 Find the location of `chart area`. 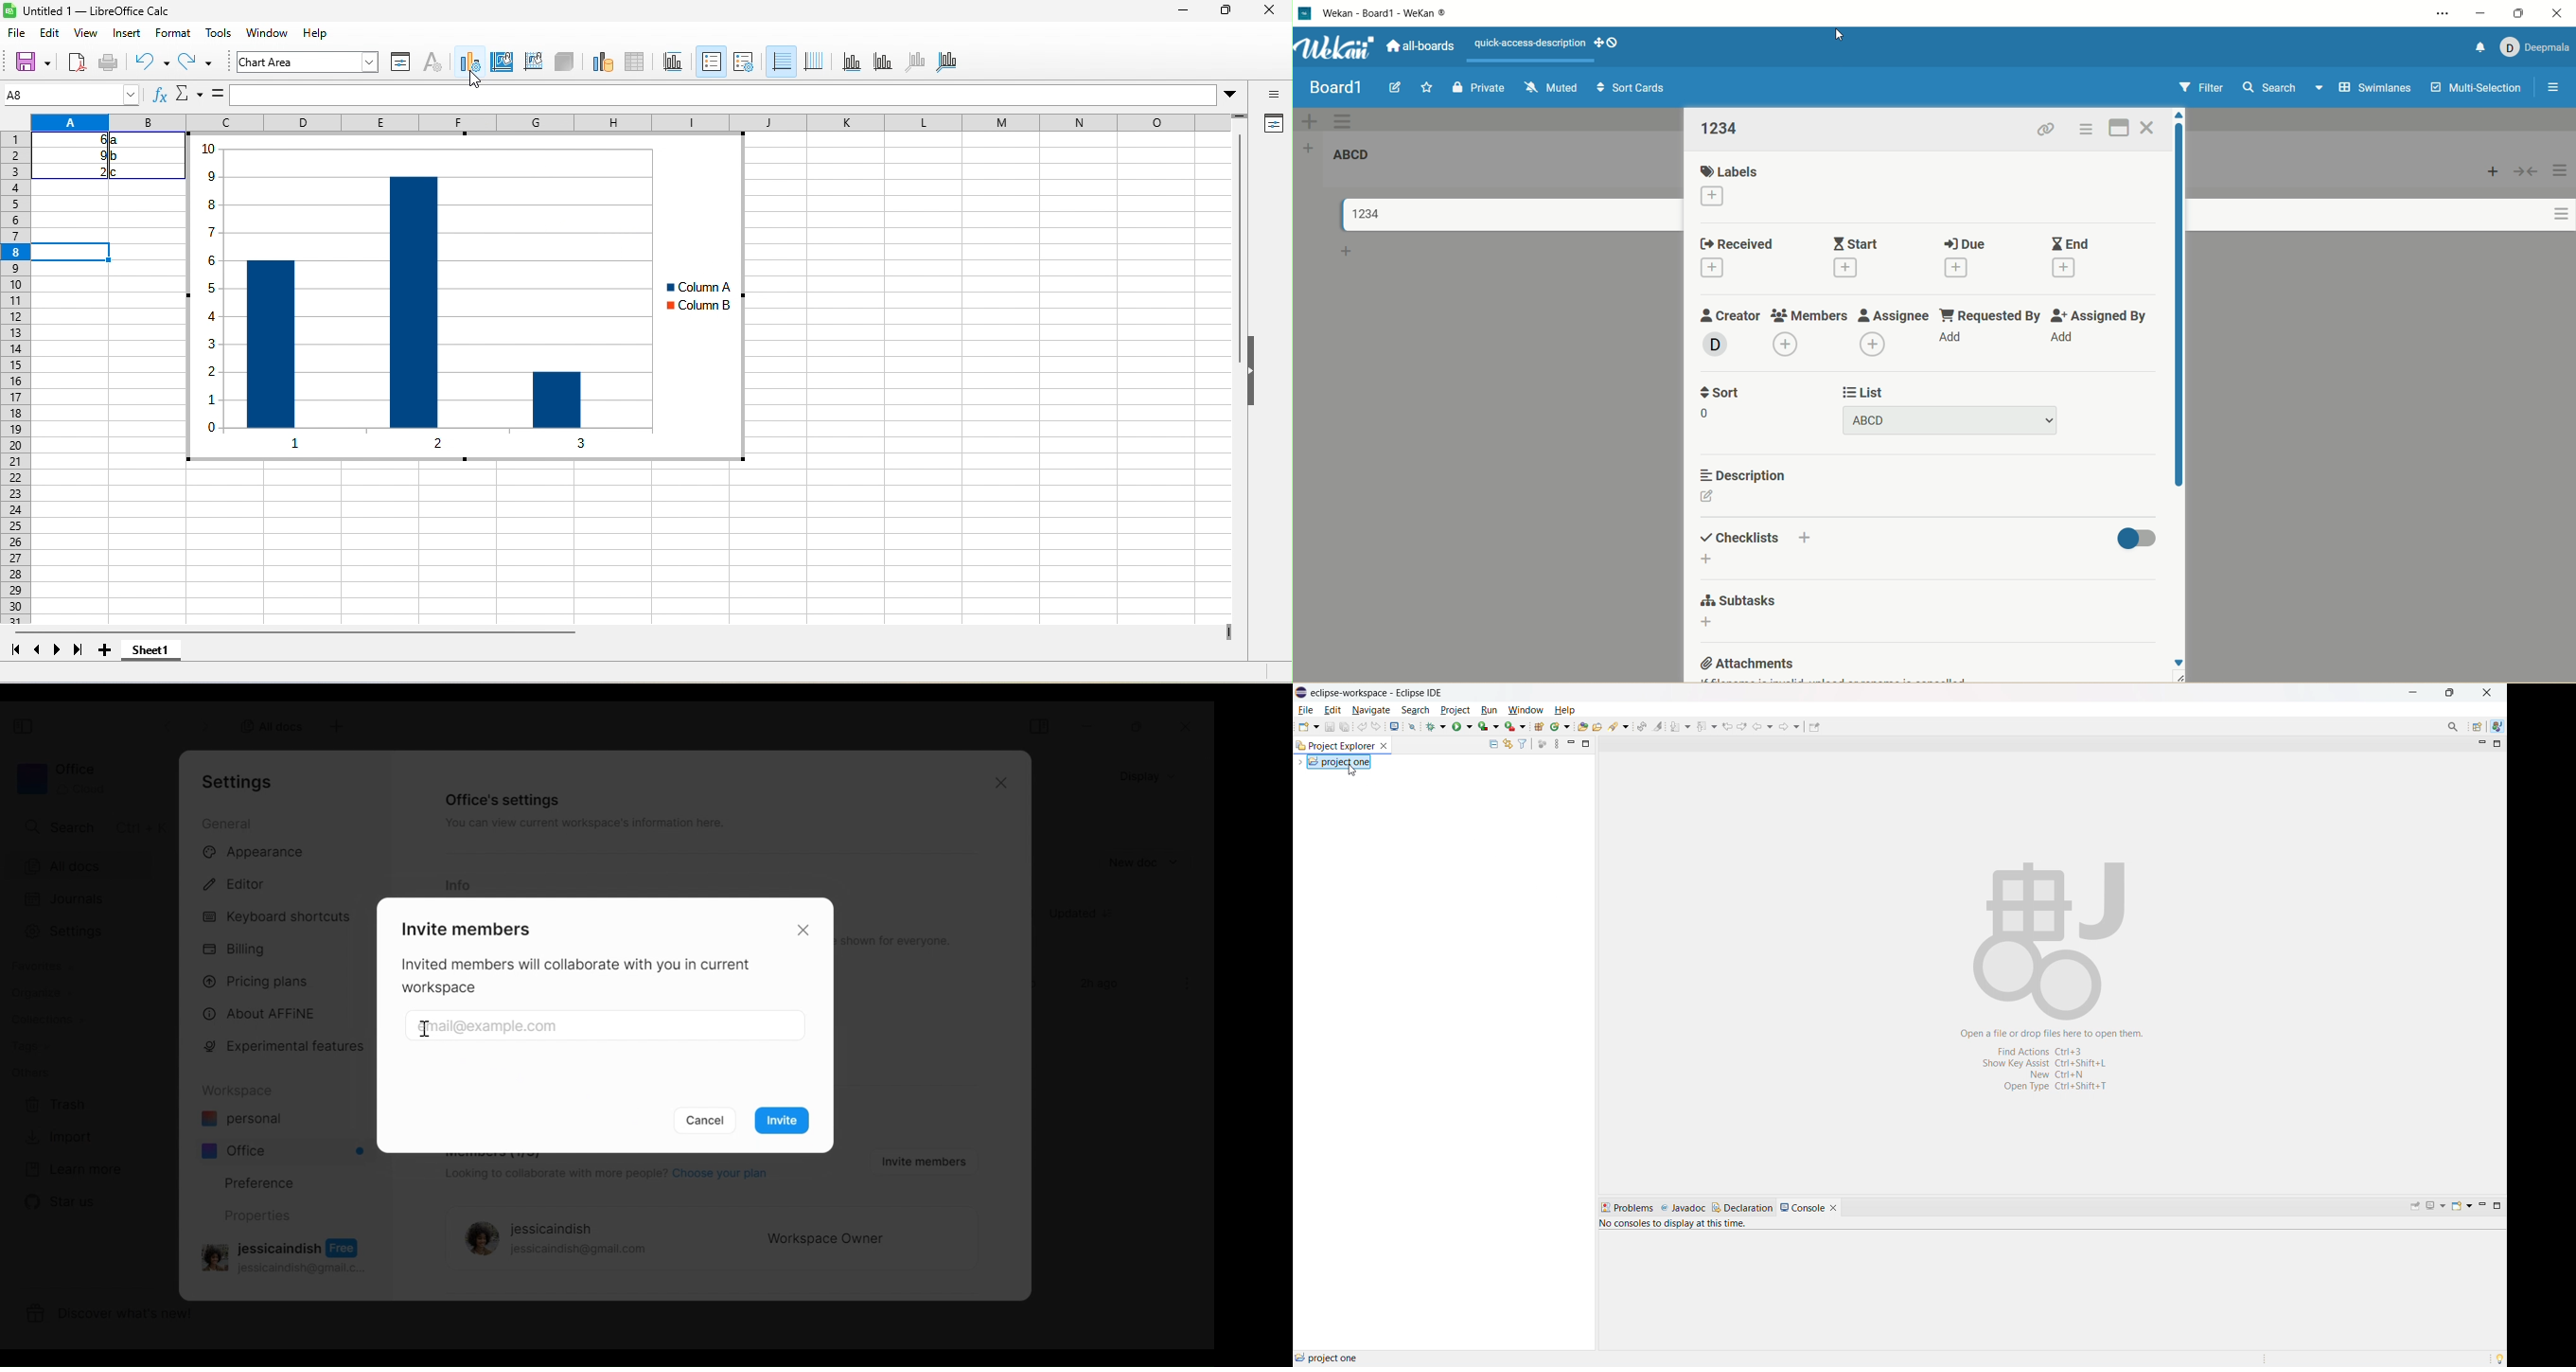

chart area is located at coordinates (503, 62).